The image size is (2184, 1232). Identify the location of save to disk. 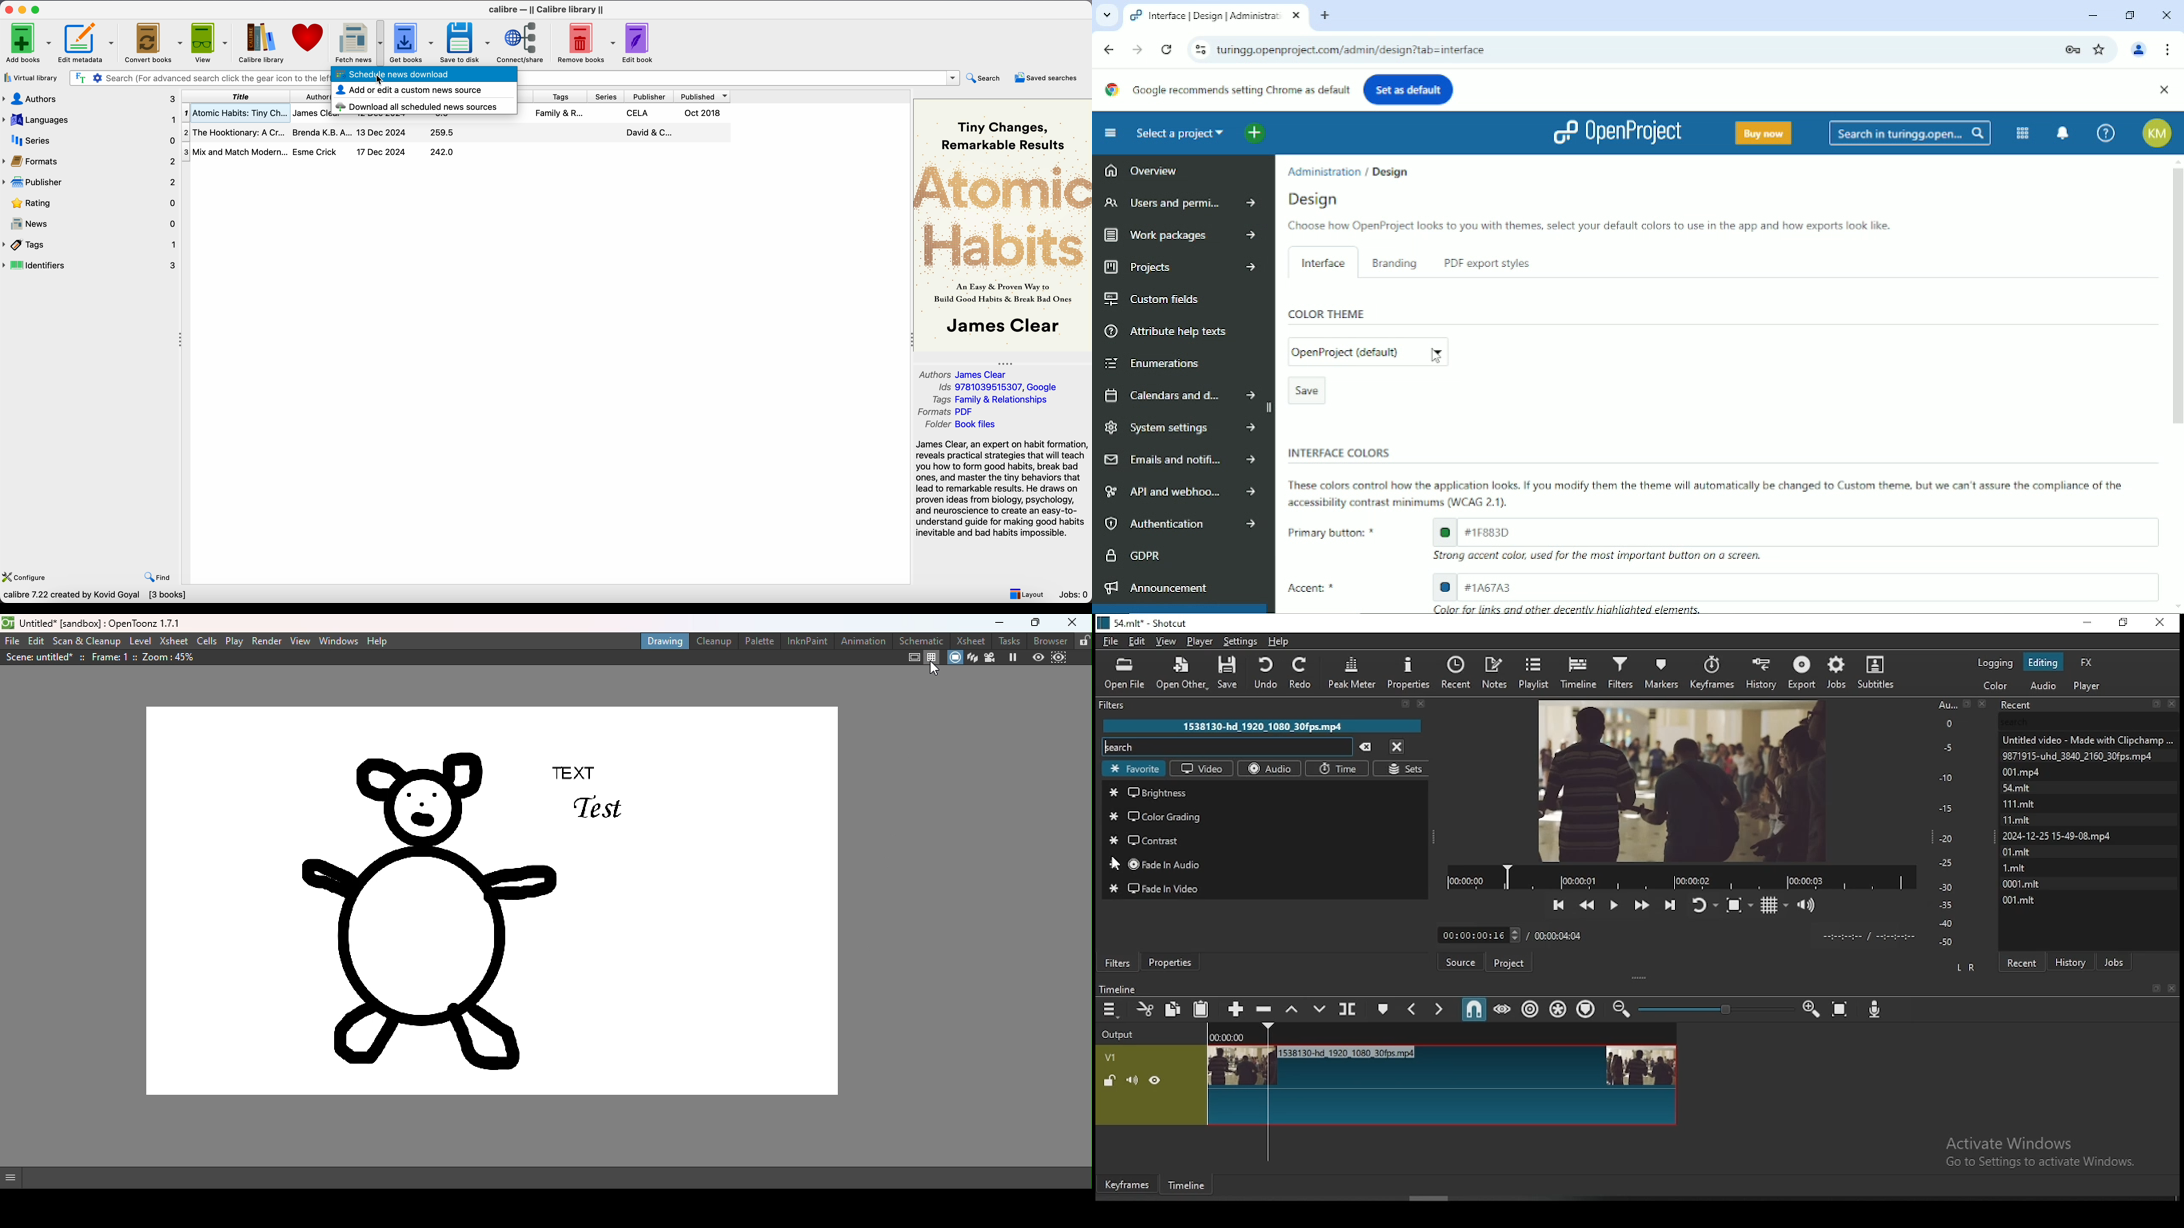
(465, 42).